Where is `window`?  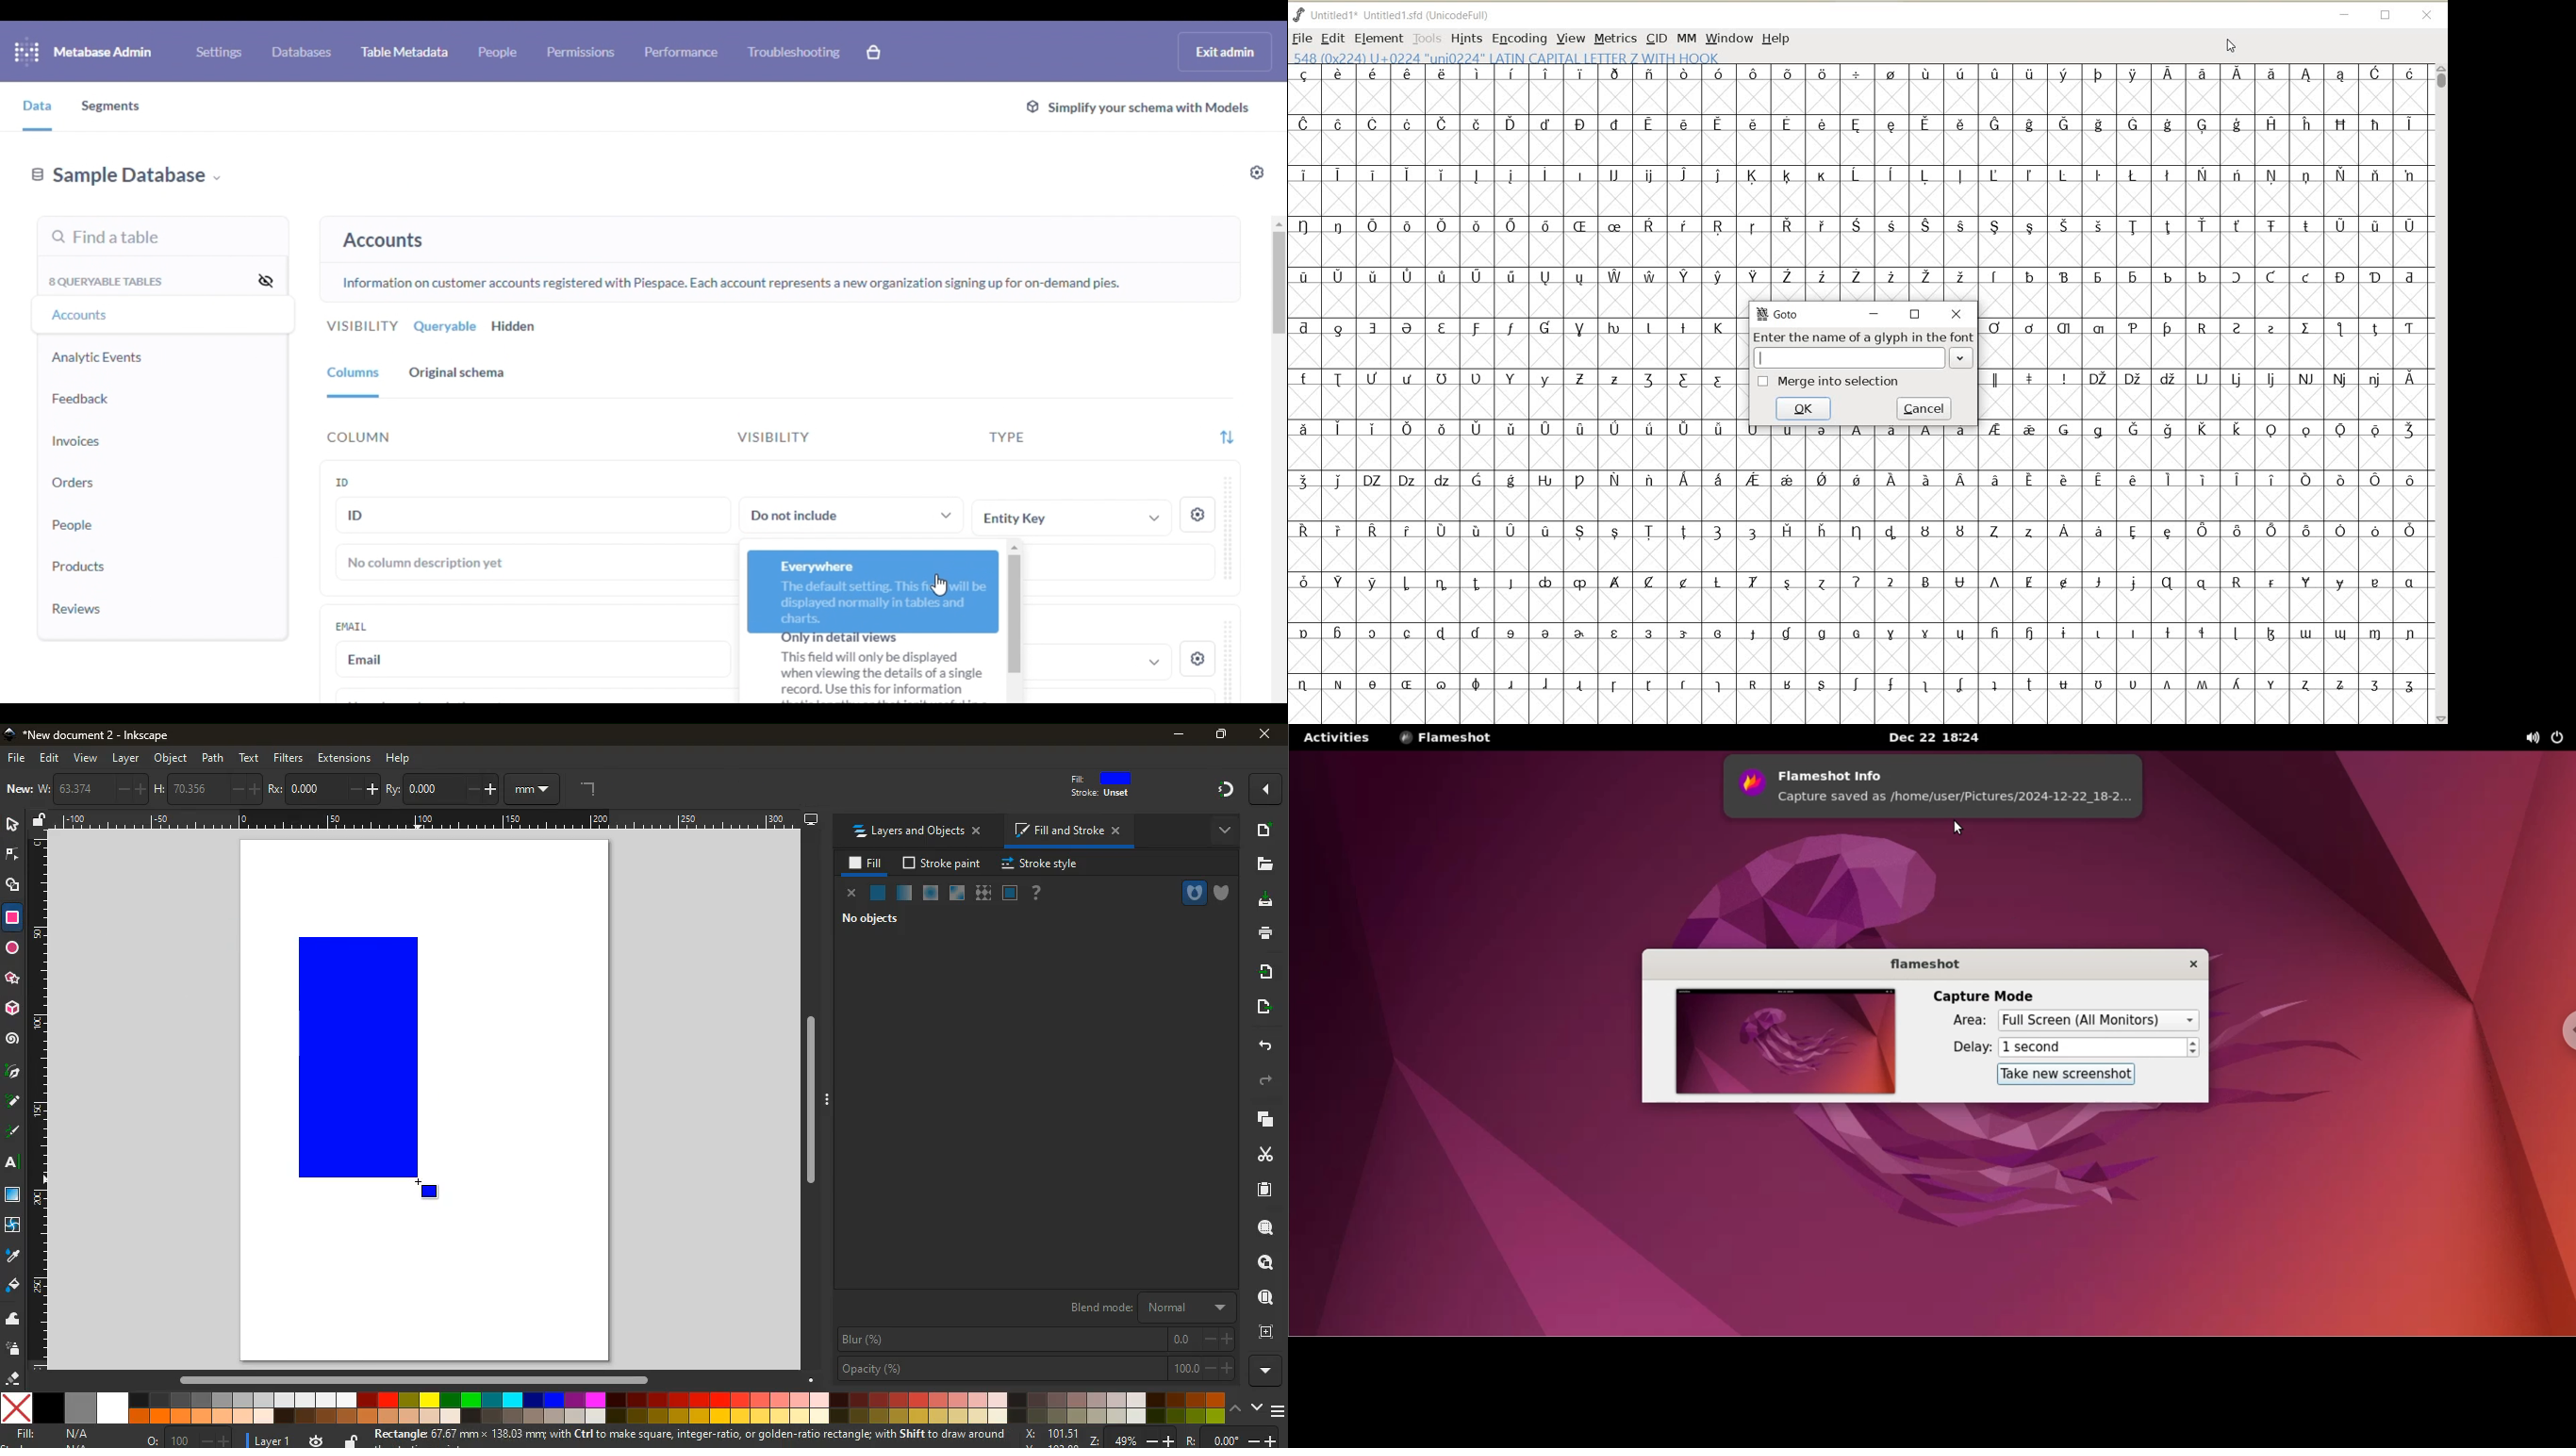
window is located at coordinates (14, 1196).